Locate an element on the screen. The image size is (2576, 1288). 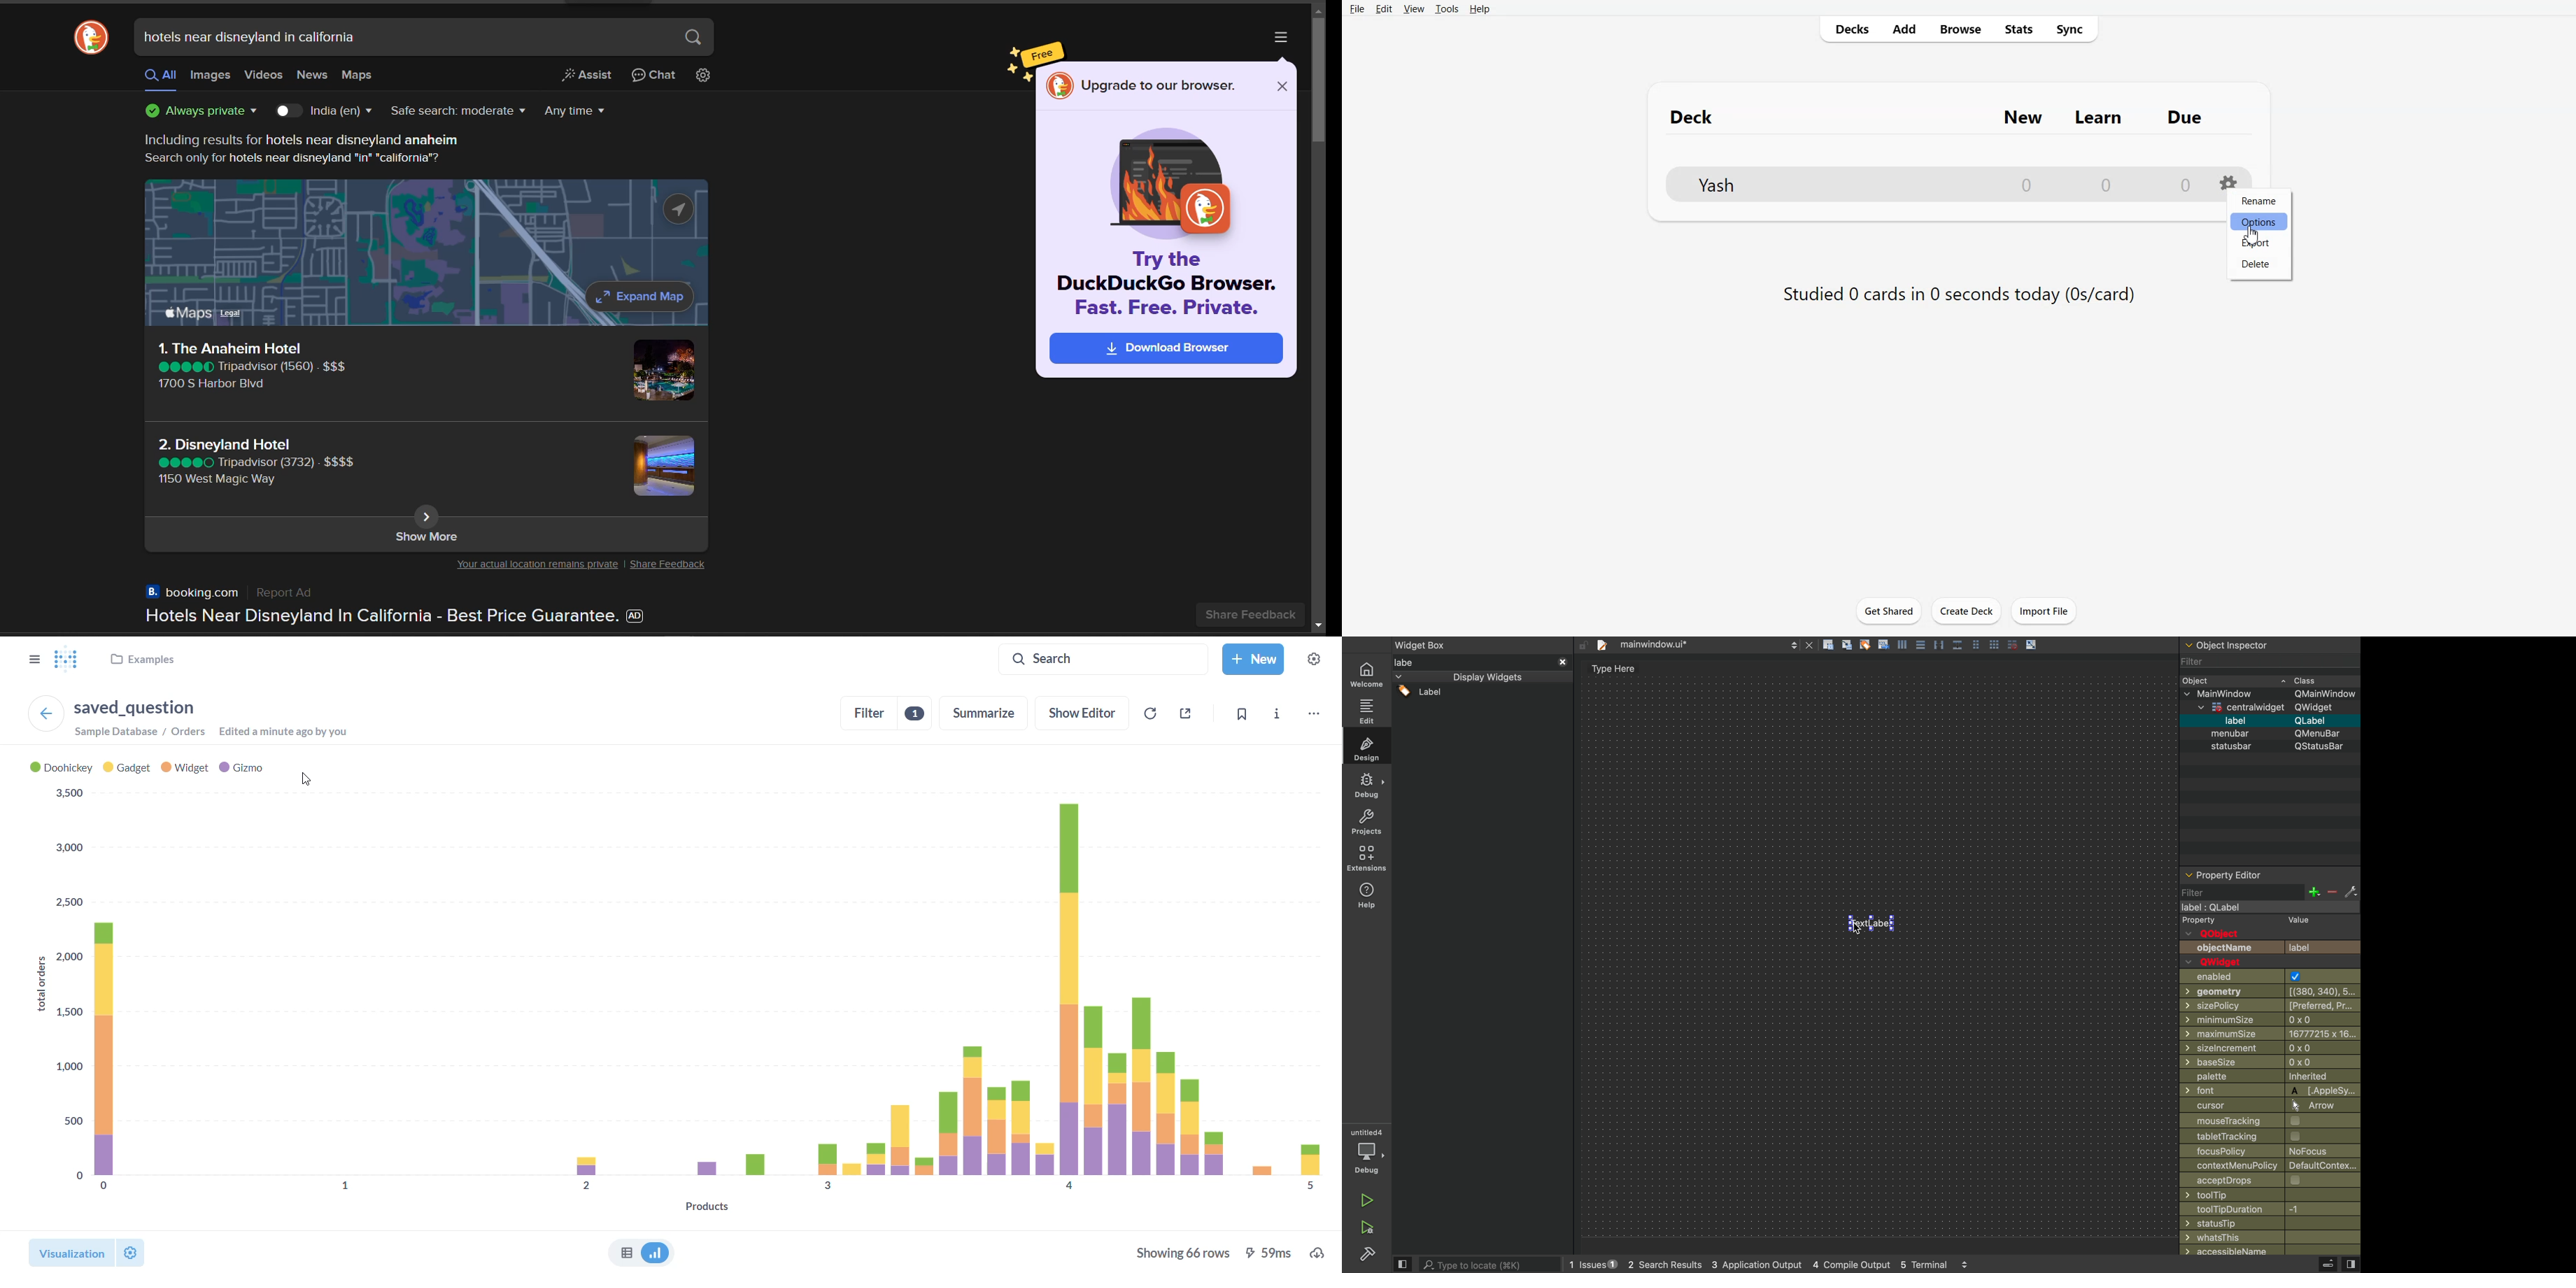
help is located at coordinates (1367, 898).